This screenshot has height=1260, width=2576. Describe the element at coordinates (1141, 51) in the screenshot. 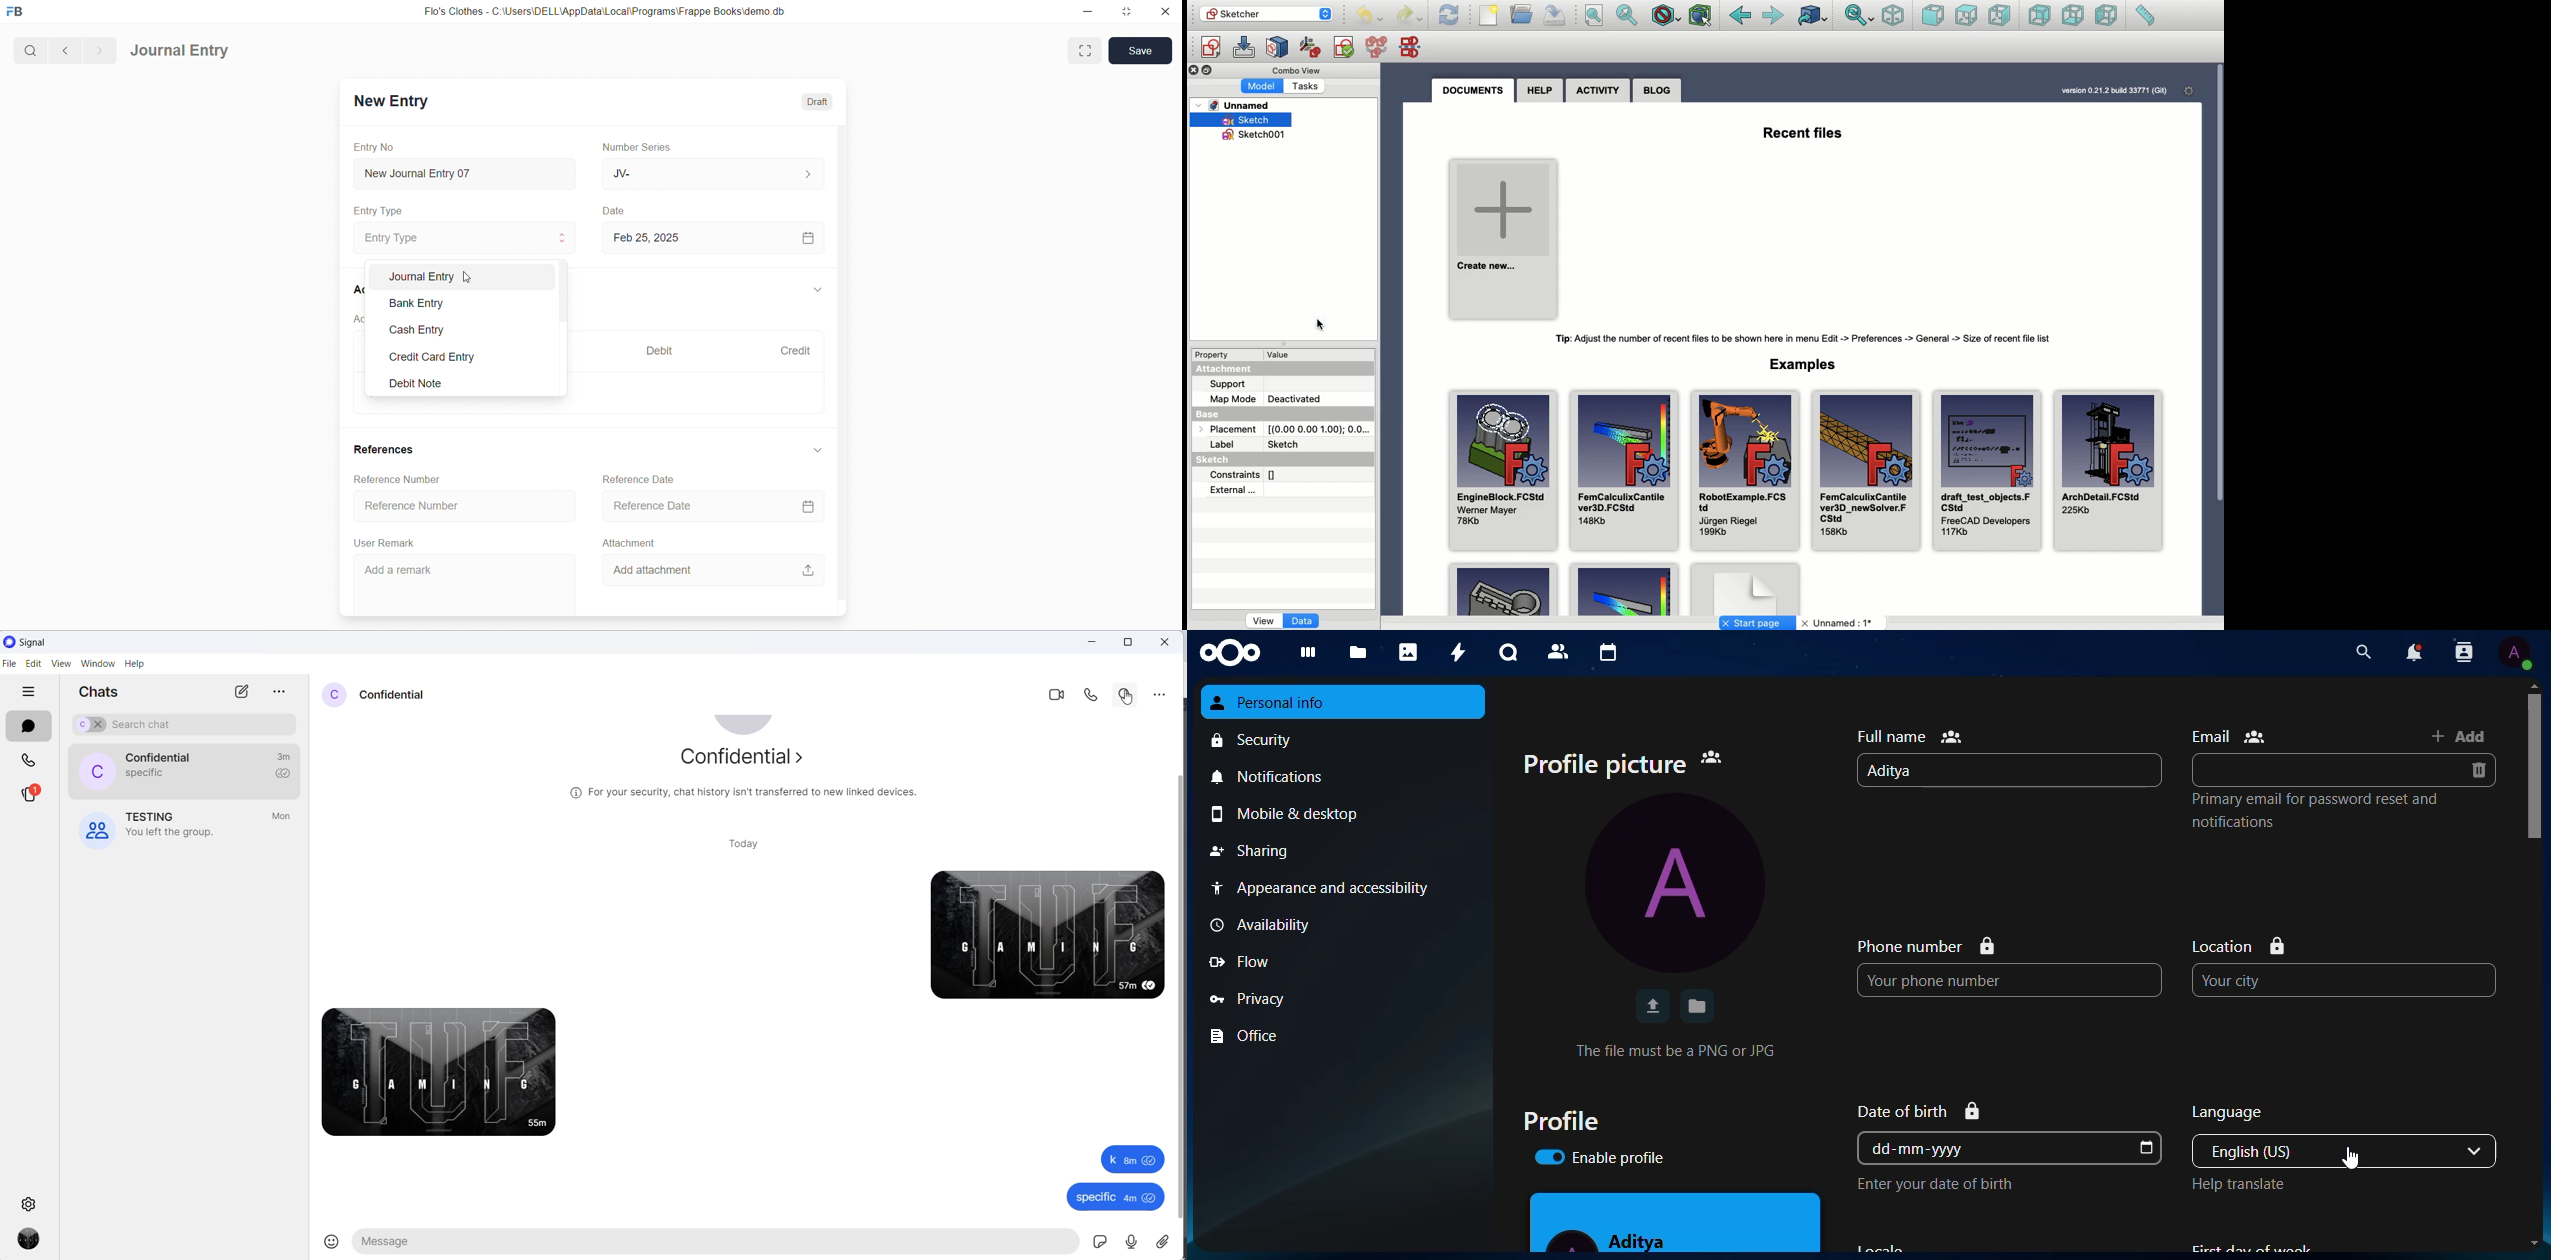

I see `Save` at that location.